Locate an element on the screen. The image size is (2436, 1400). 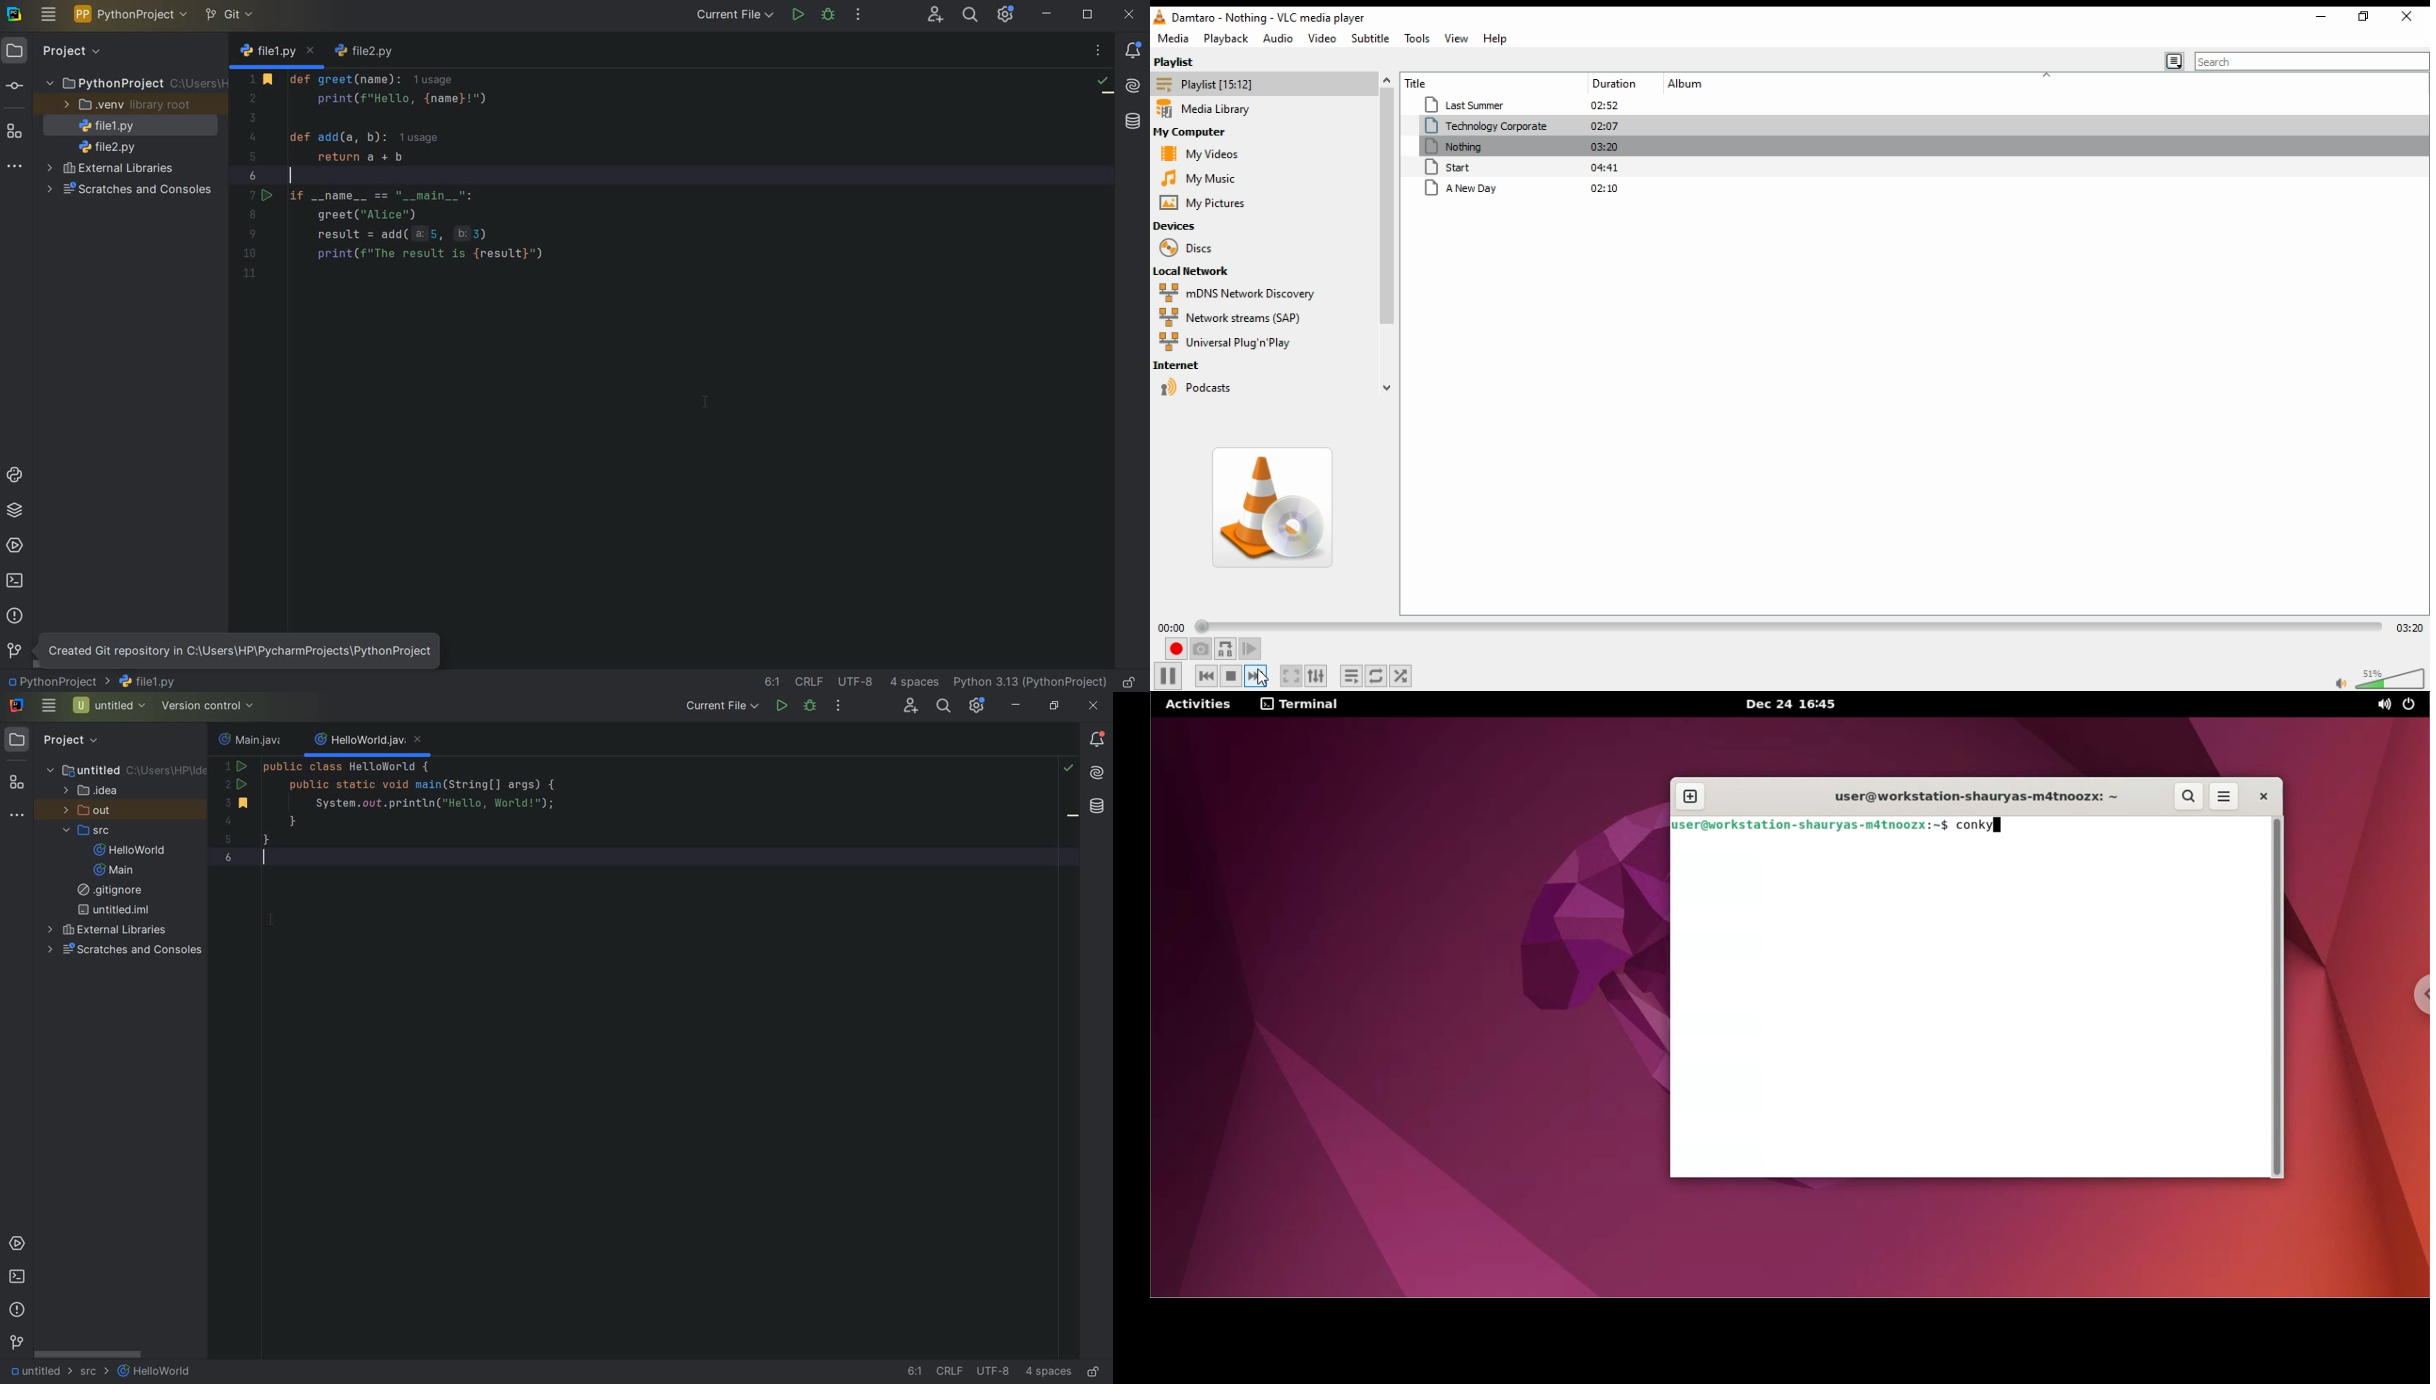
technology corporate is located at coordinates (1523, 126).